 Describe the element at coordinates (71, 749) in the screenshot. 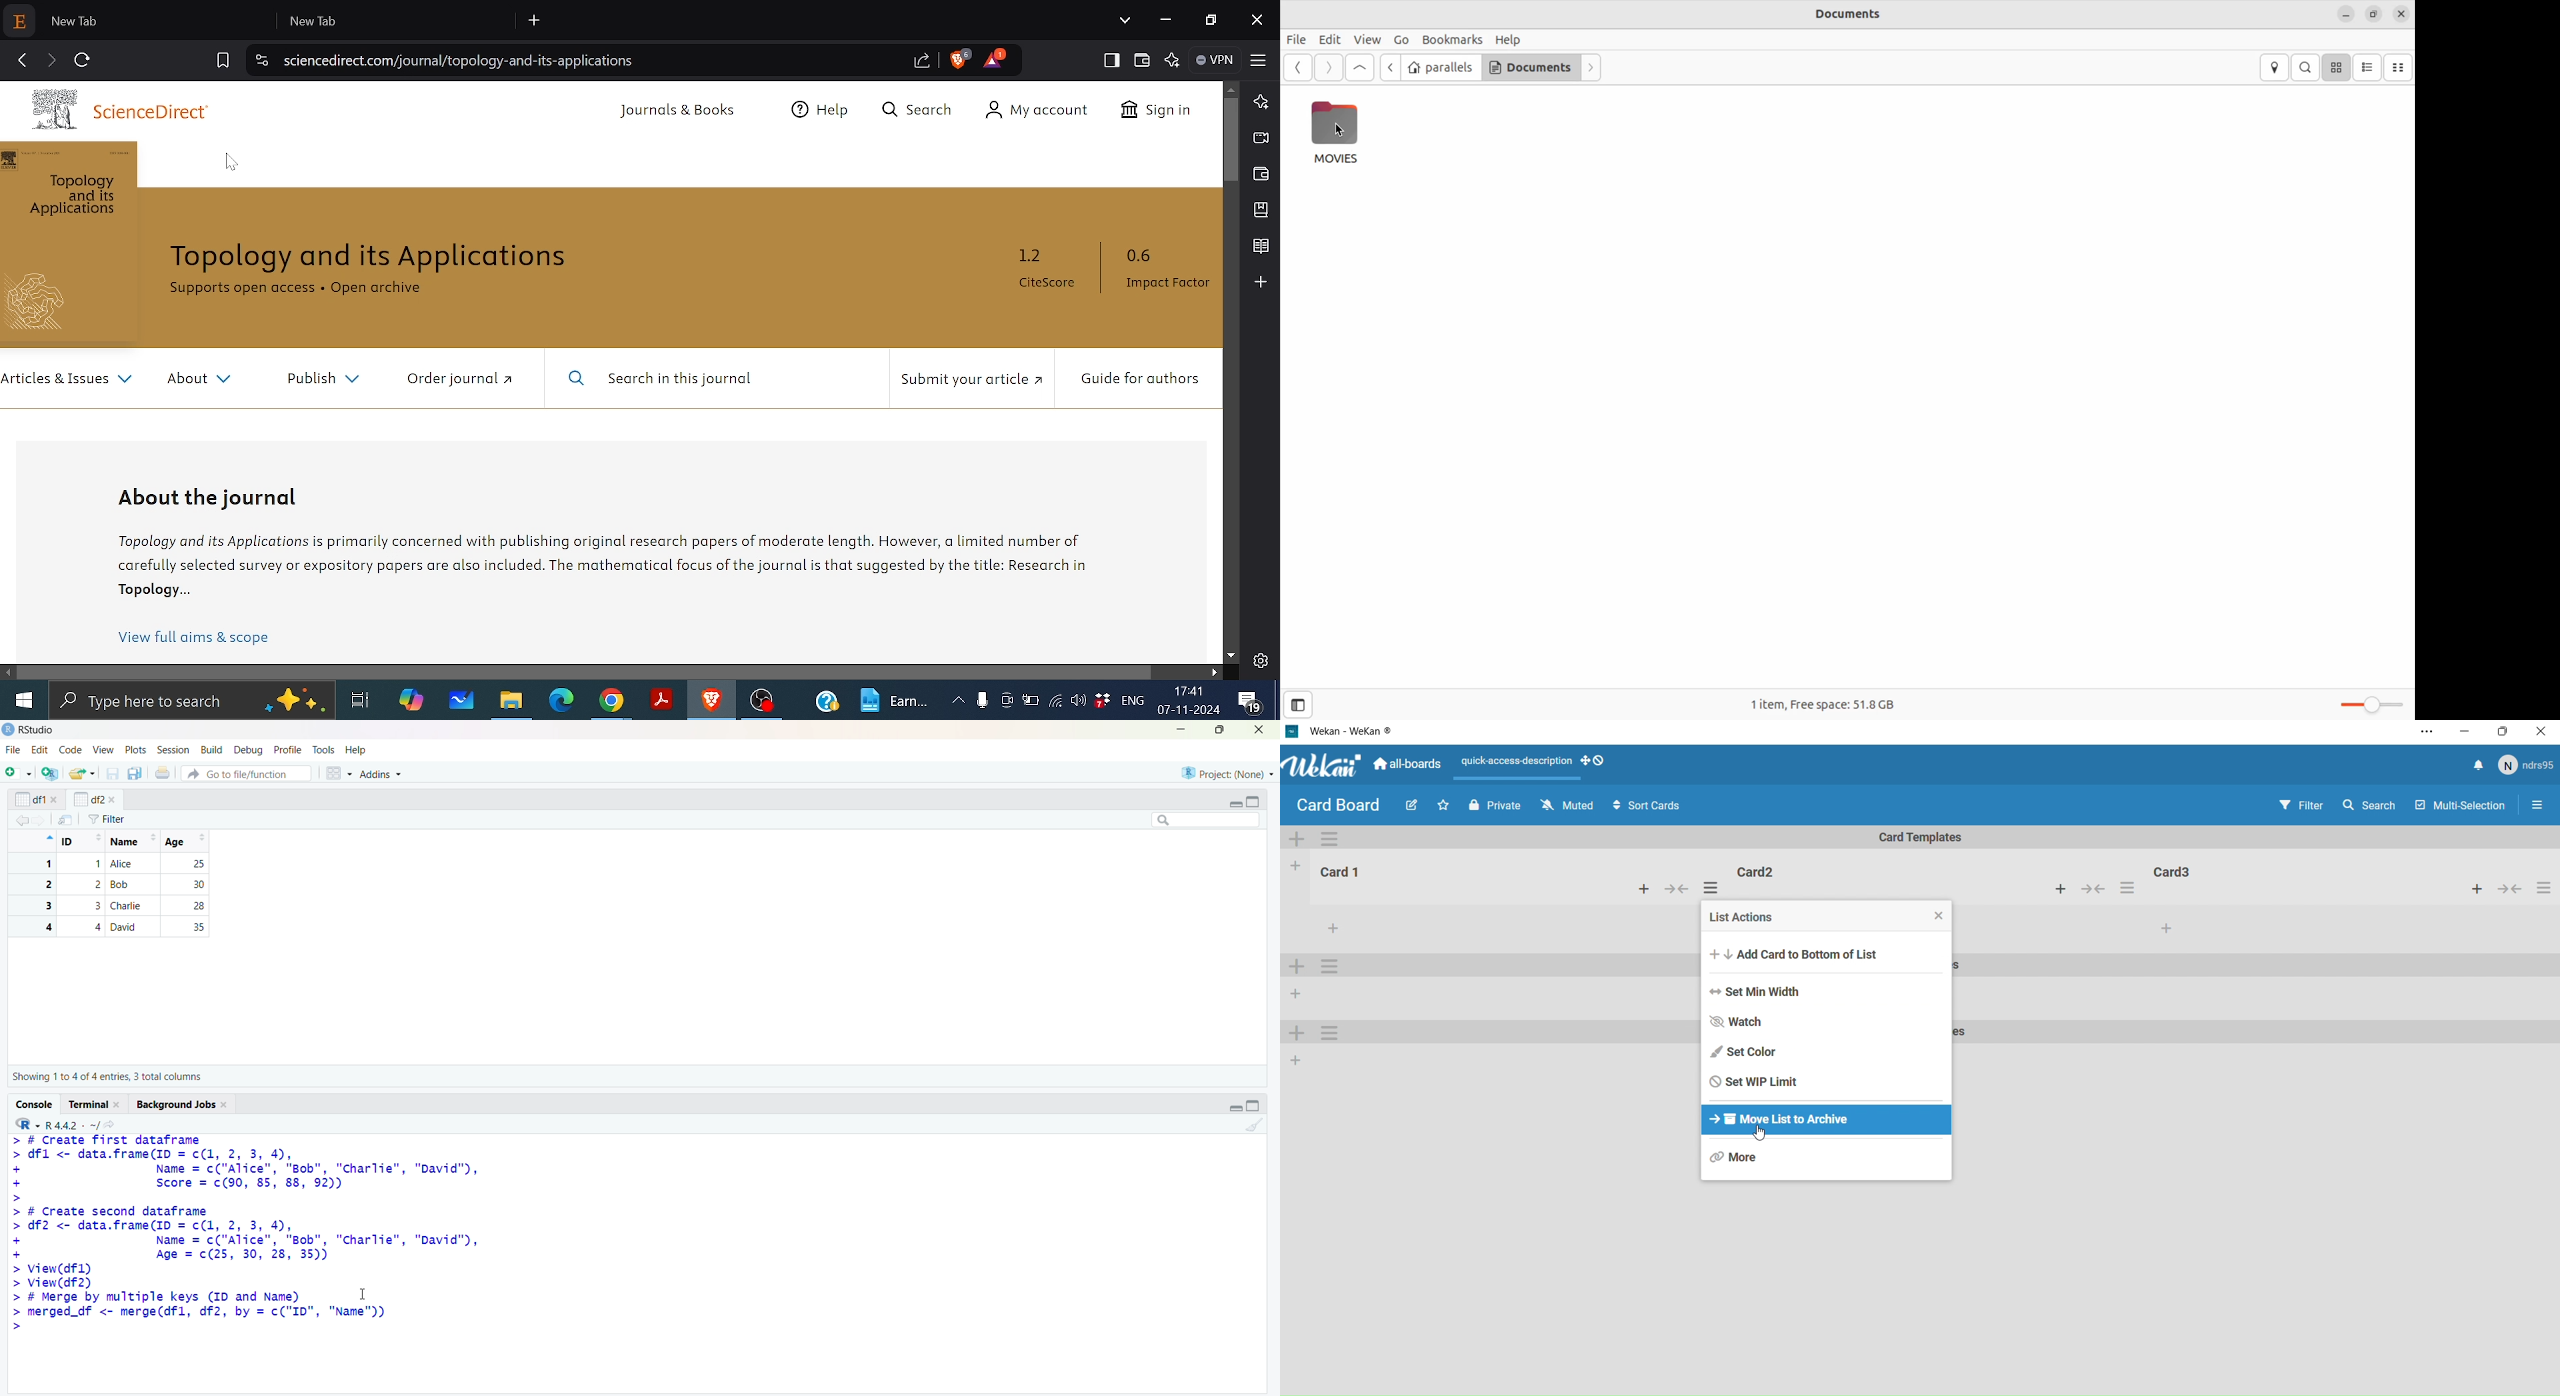

I see `code` at that location.